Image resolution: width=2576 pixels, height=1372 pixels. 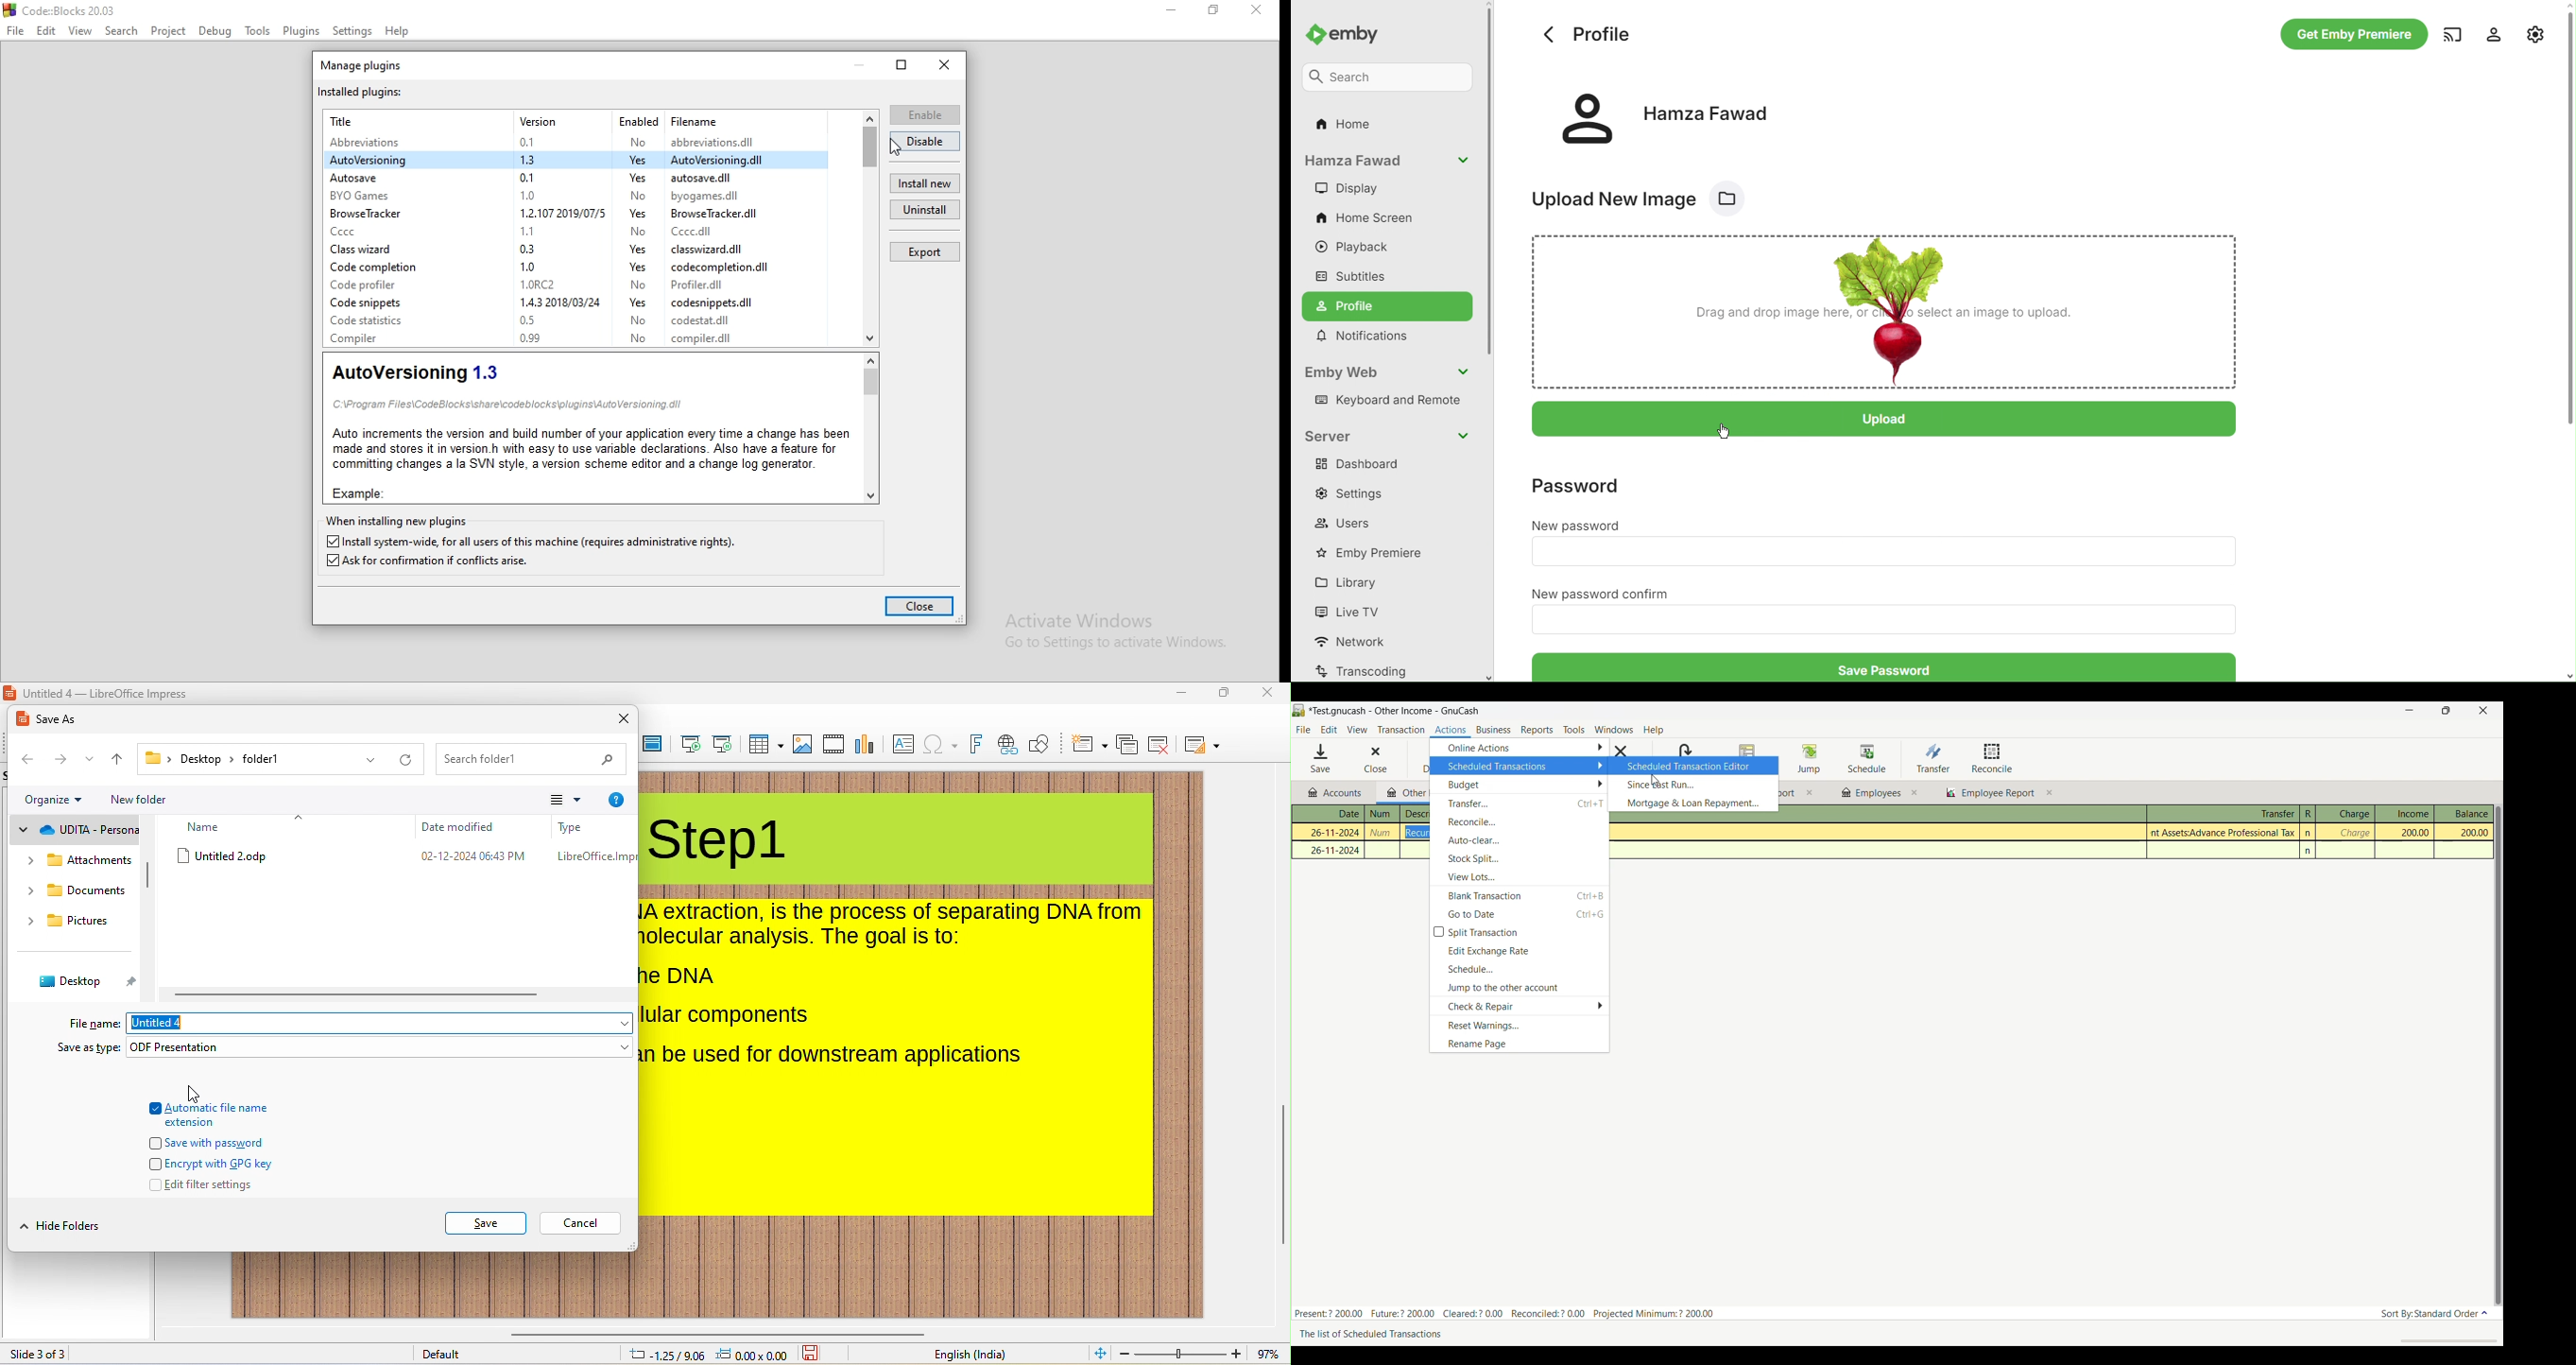 I want to click on Browse tracker, so click(x=371, y=214).